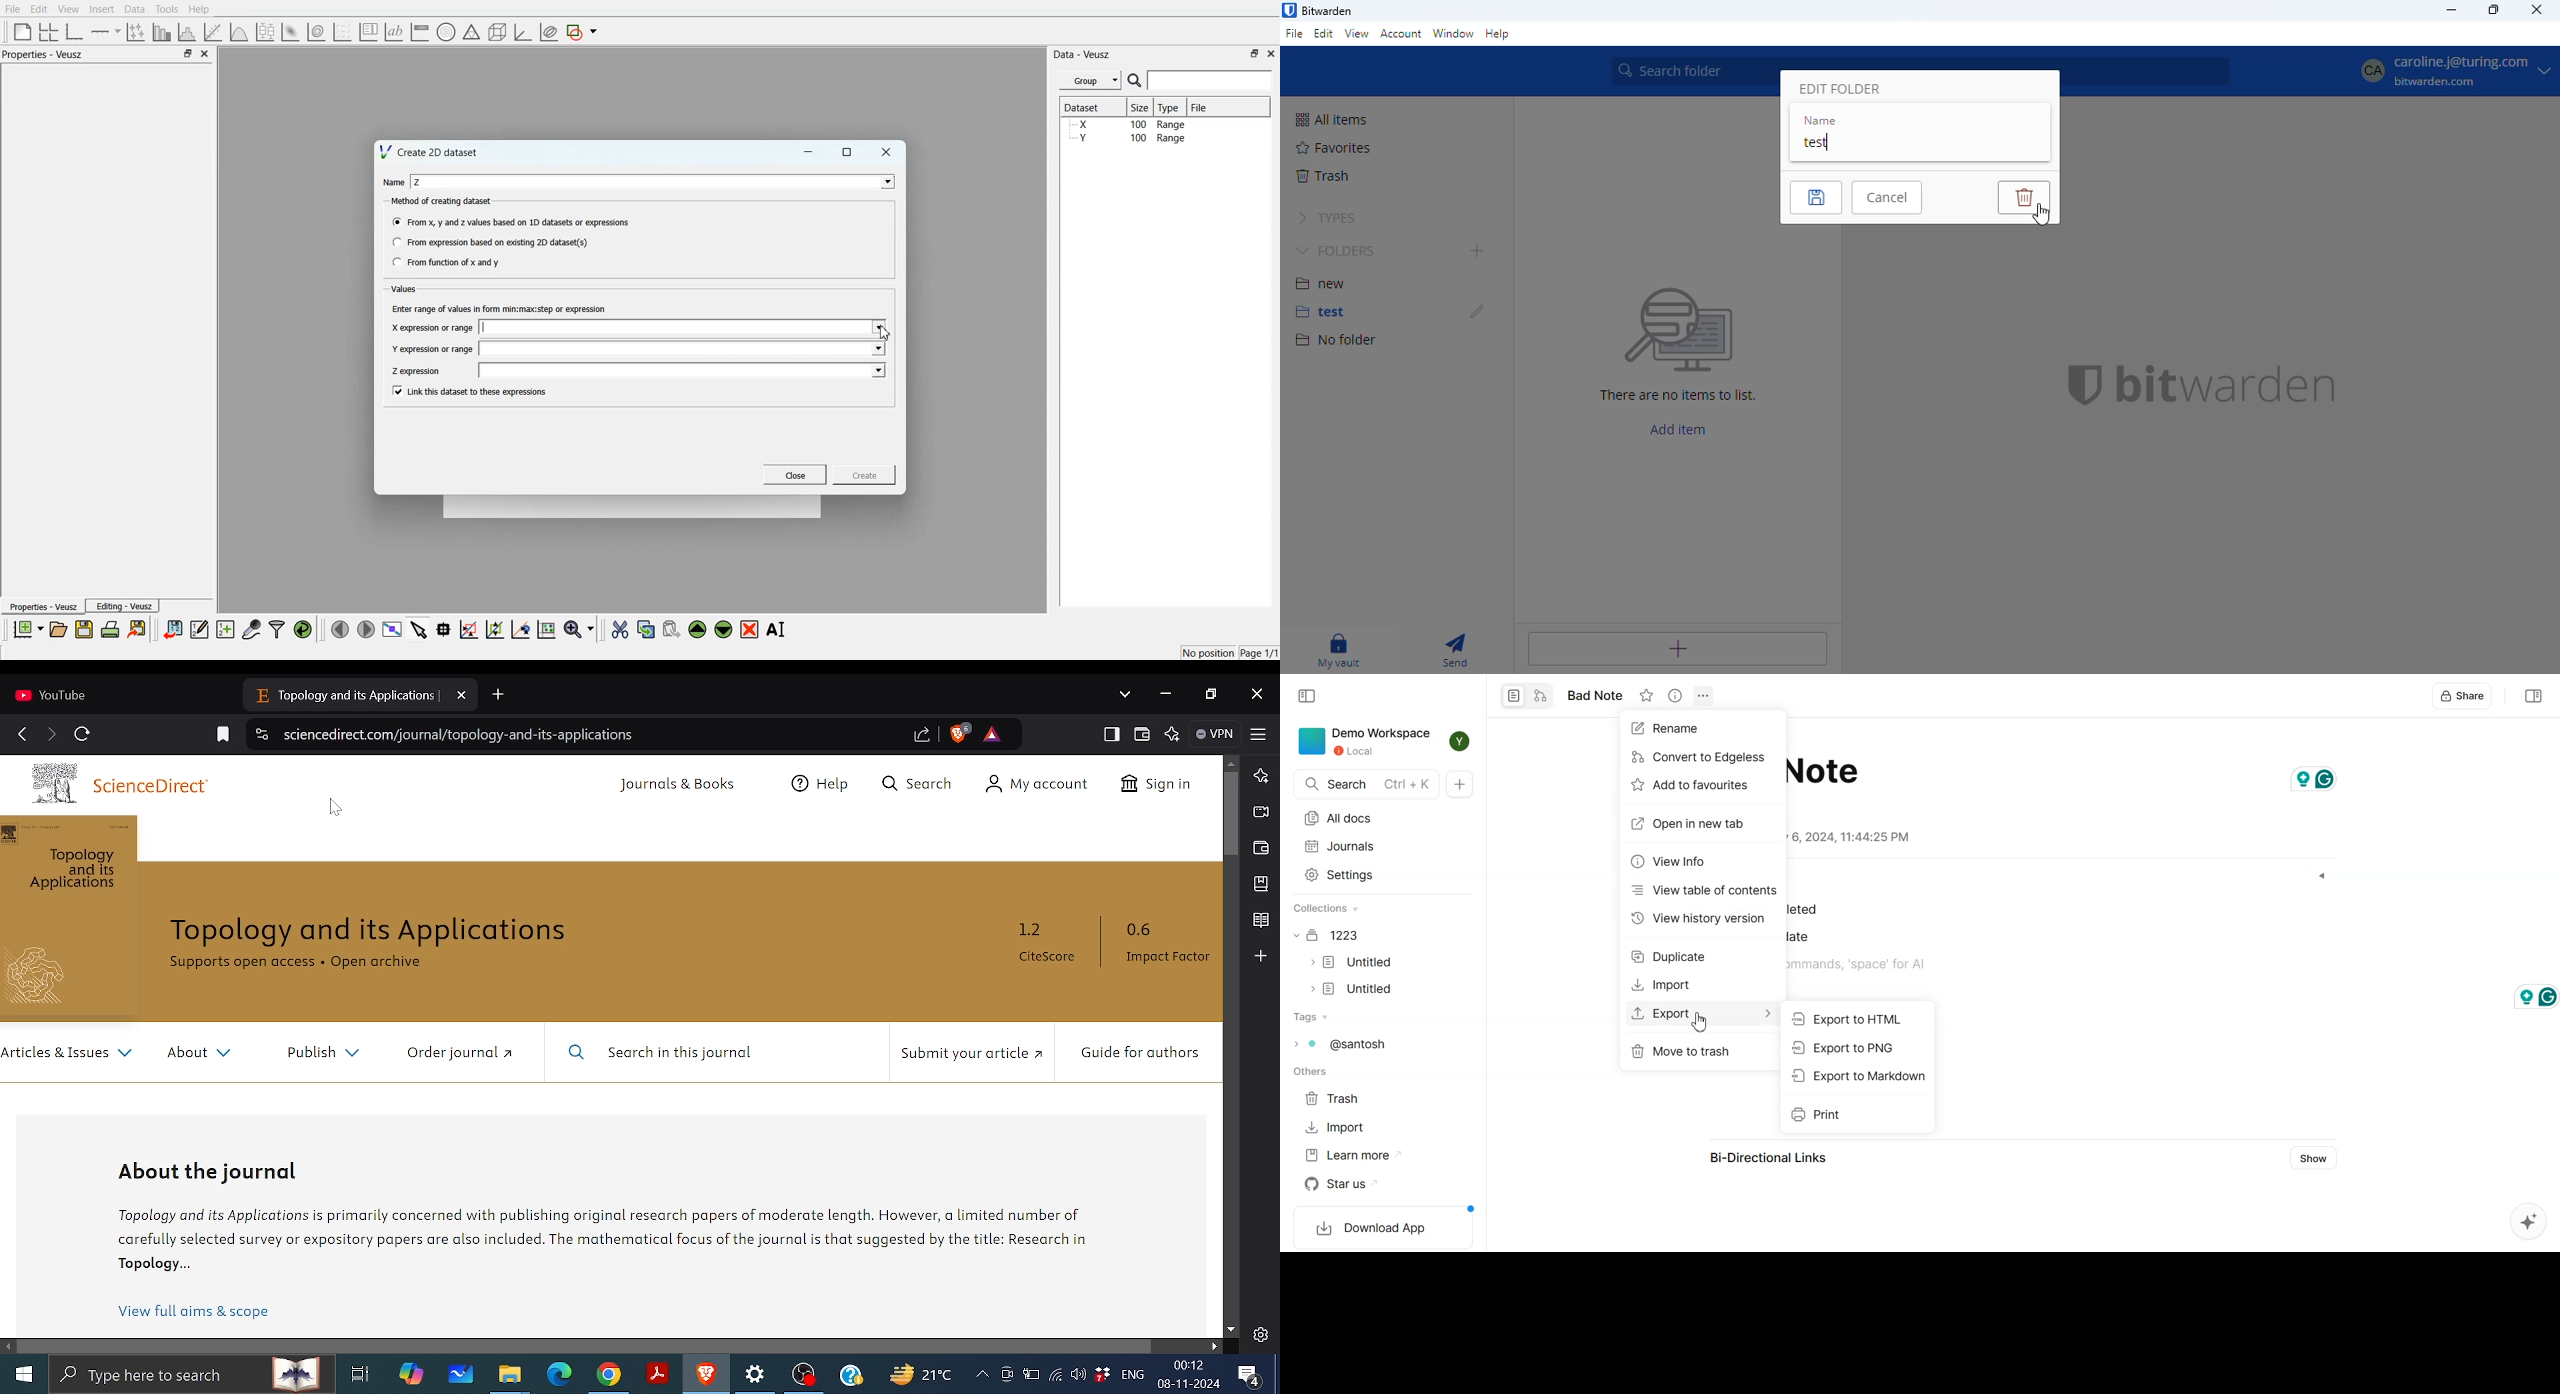 The width and height of the screenshot is (2576, 1400). I want to click on test, so click(1317, 312).